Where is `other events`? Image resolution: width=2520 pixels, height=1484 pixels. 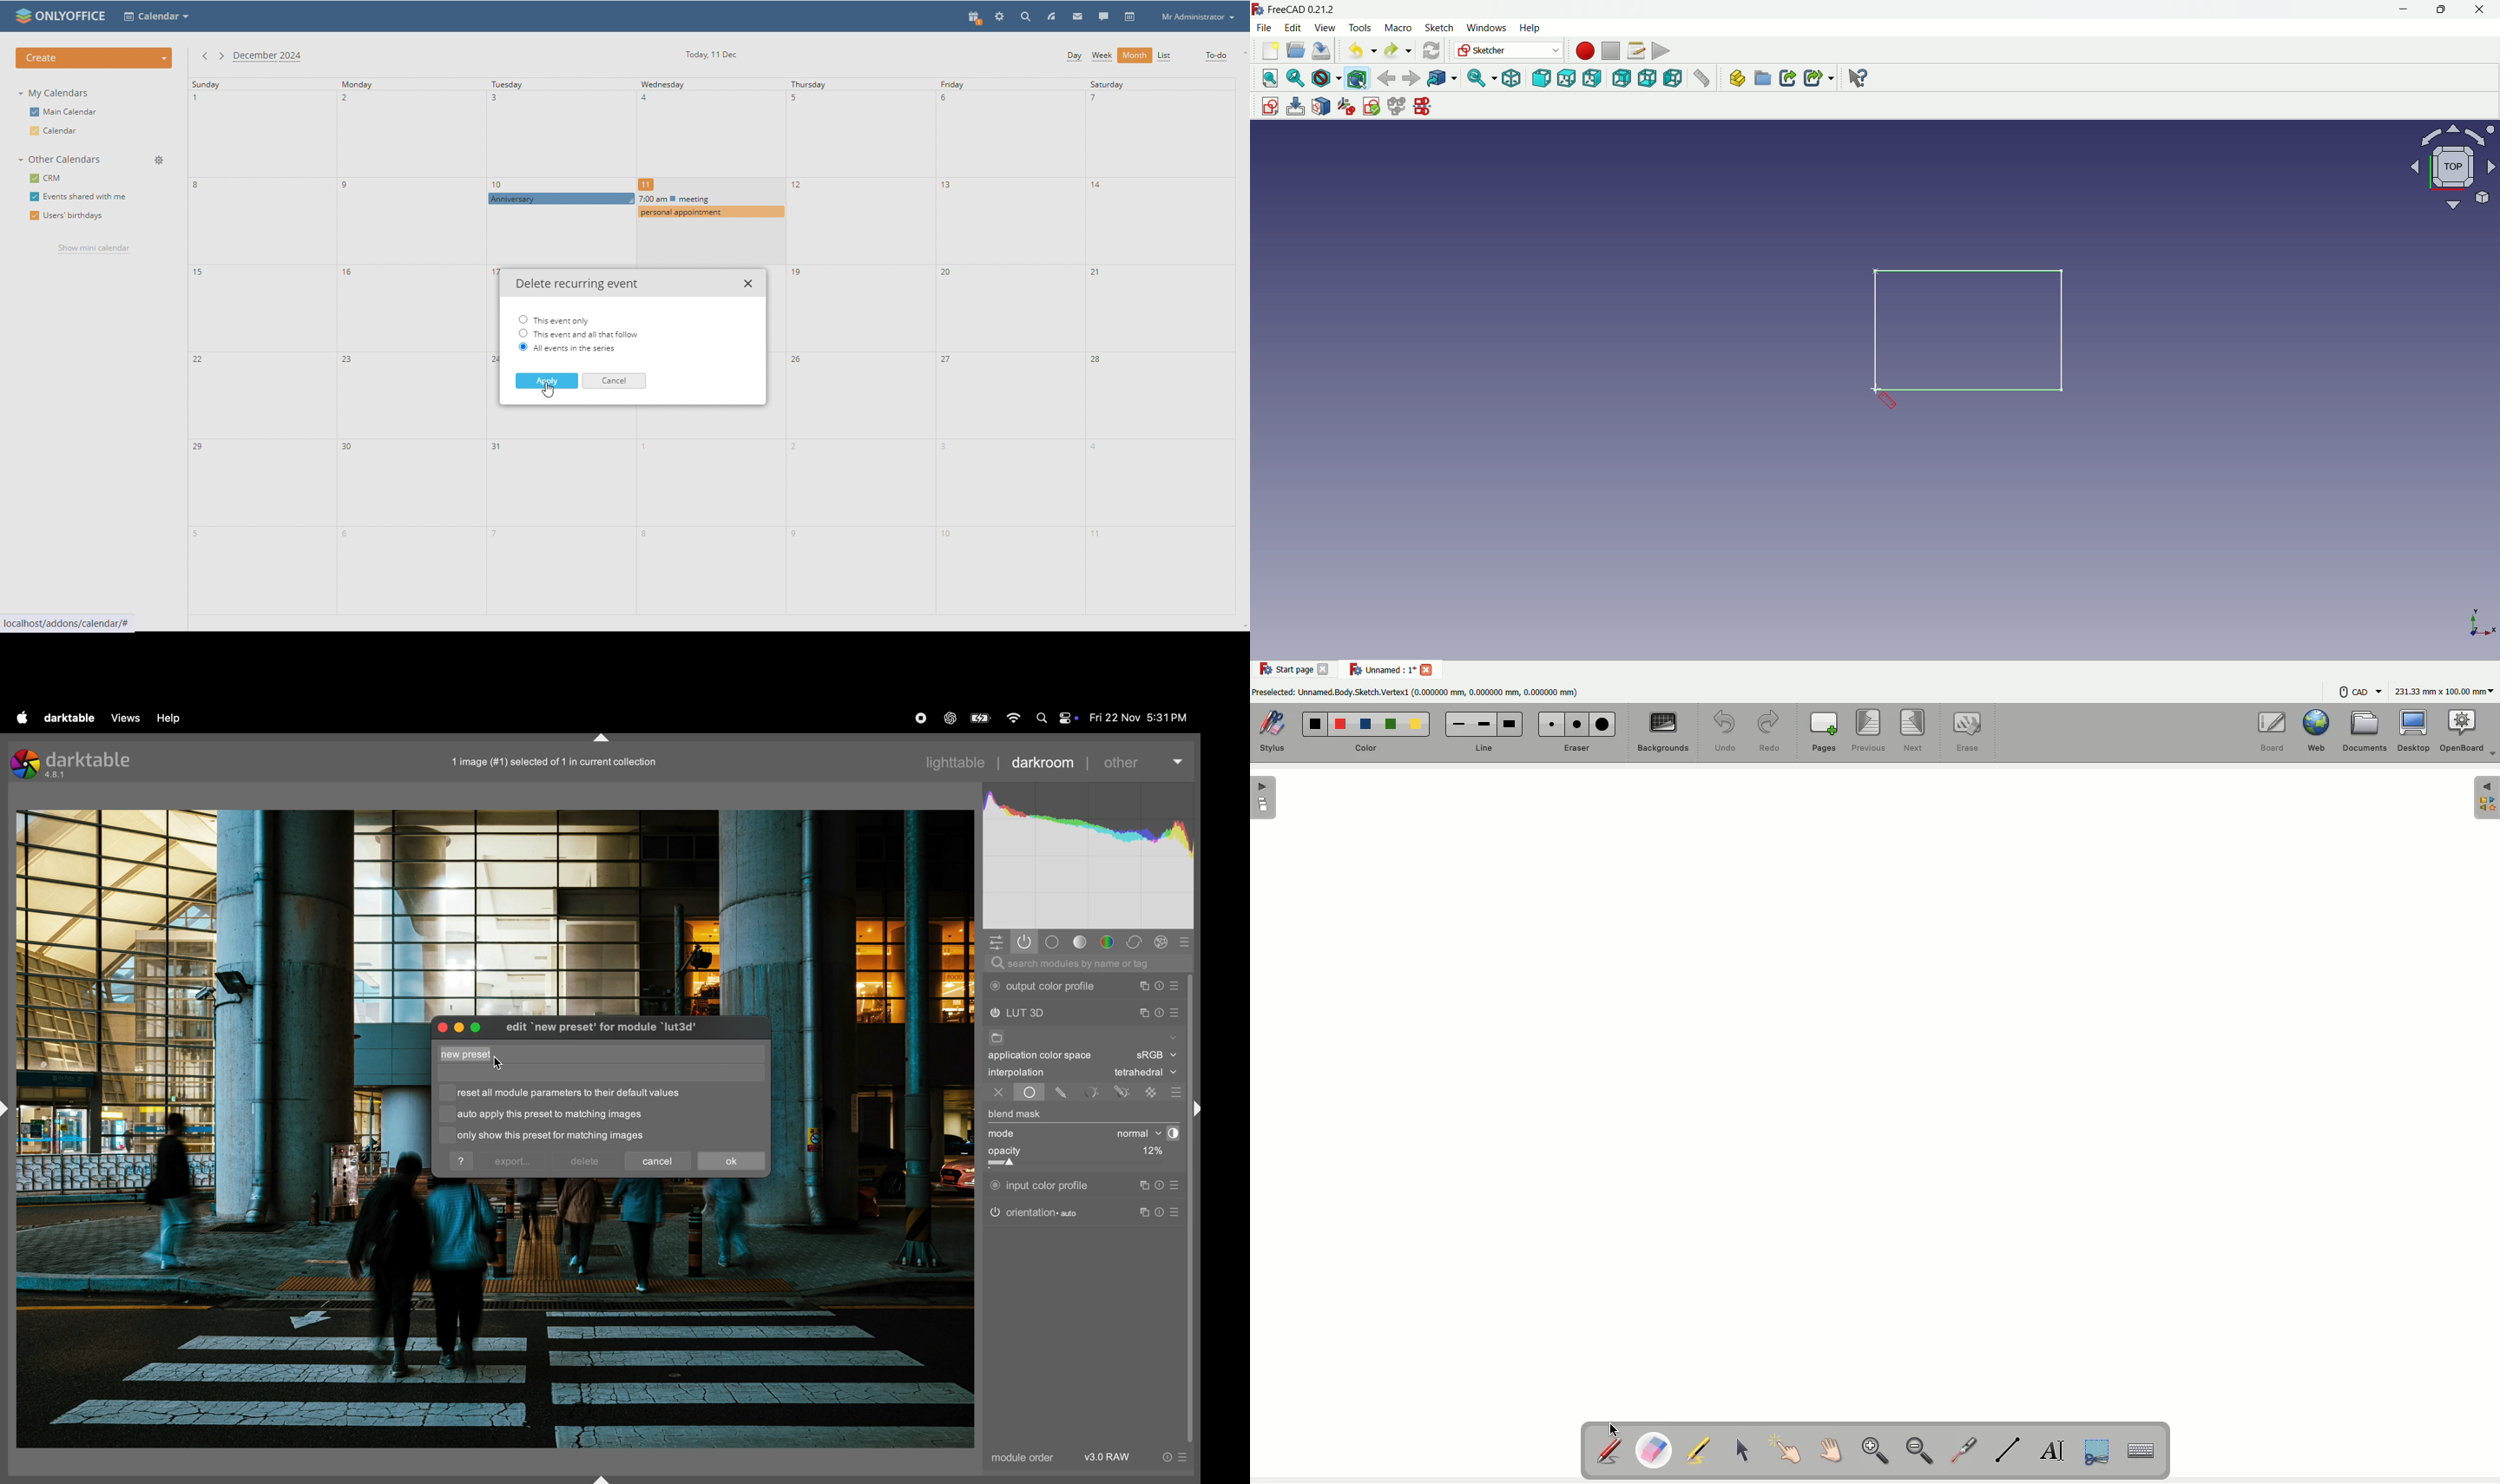 other events is located at coordinates (710, 205).